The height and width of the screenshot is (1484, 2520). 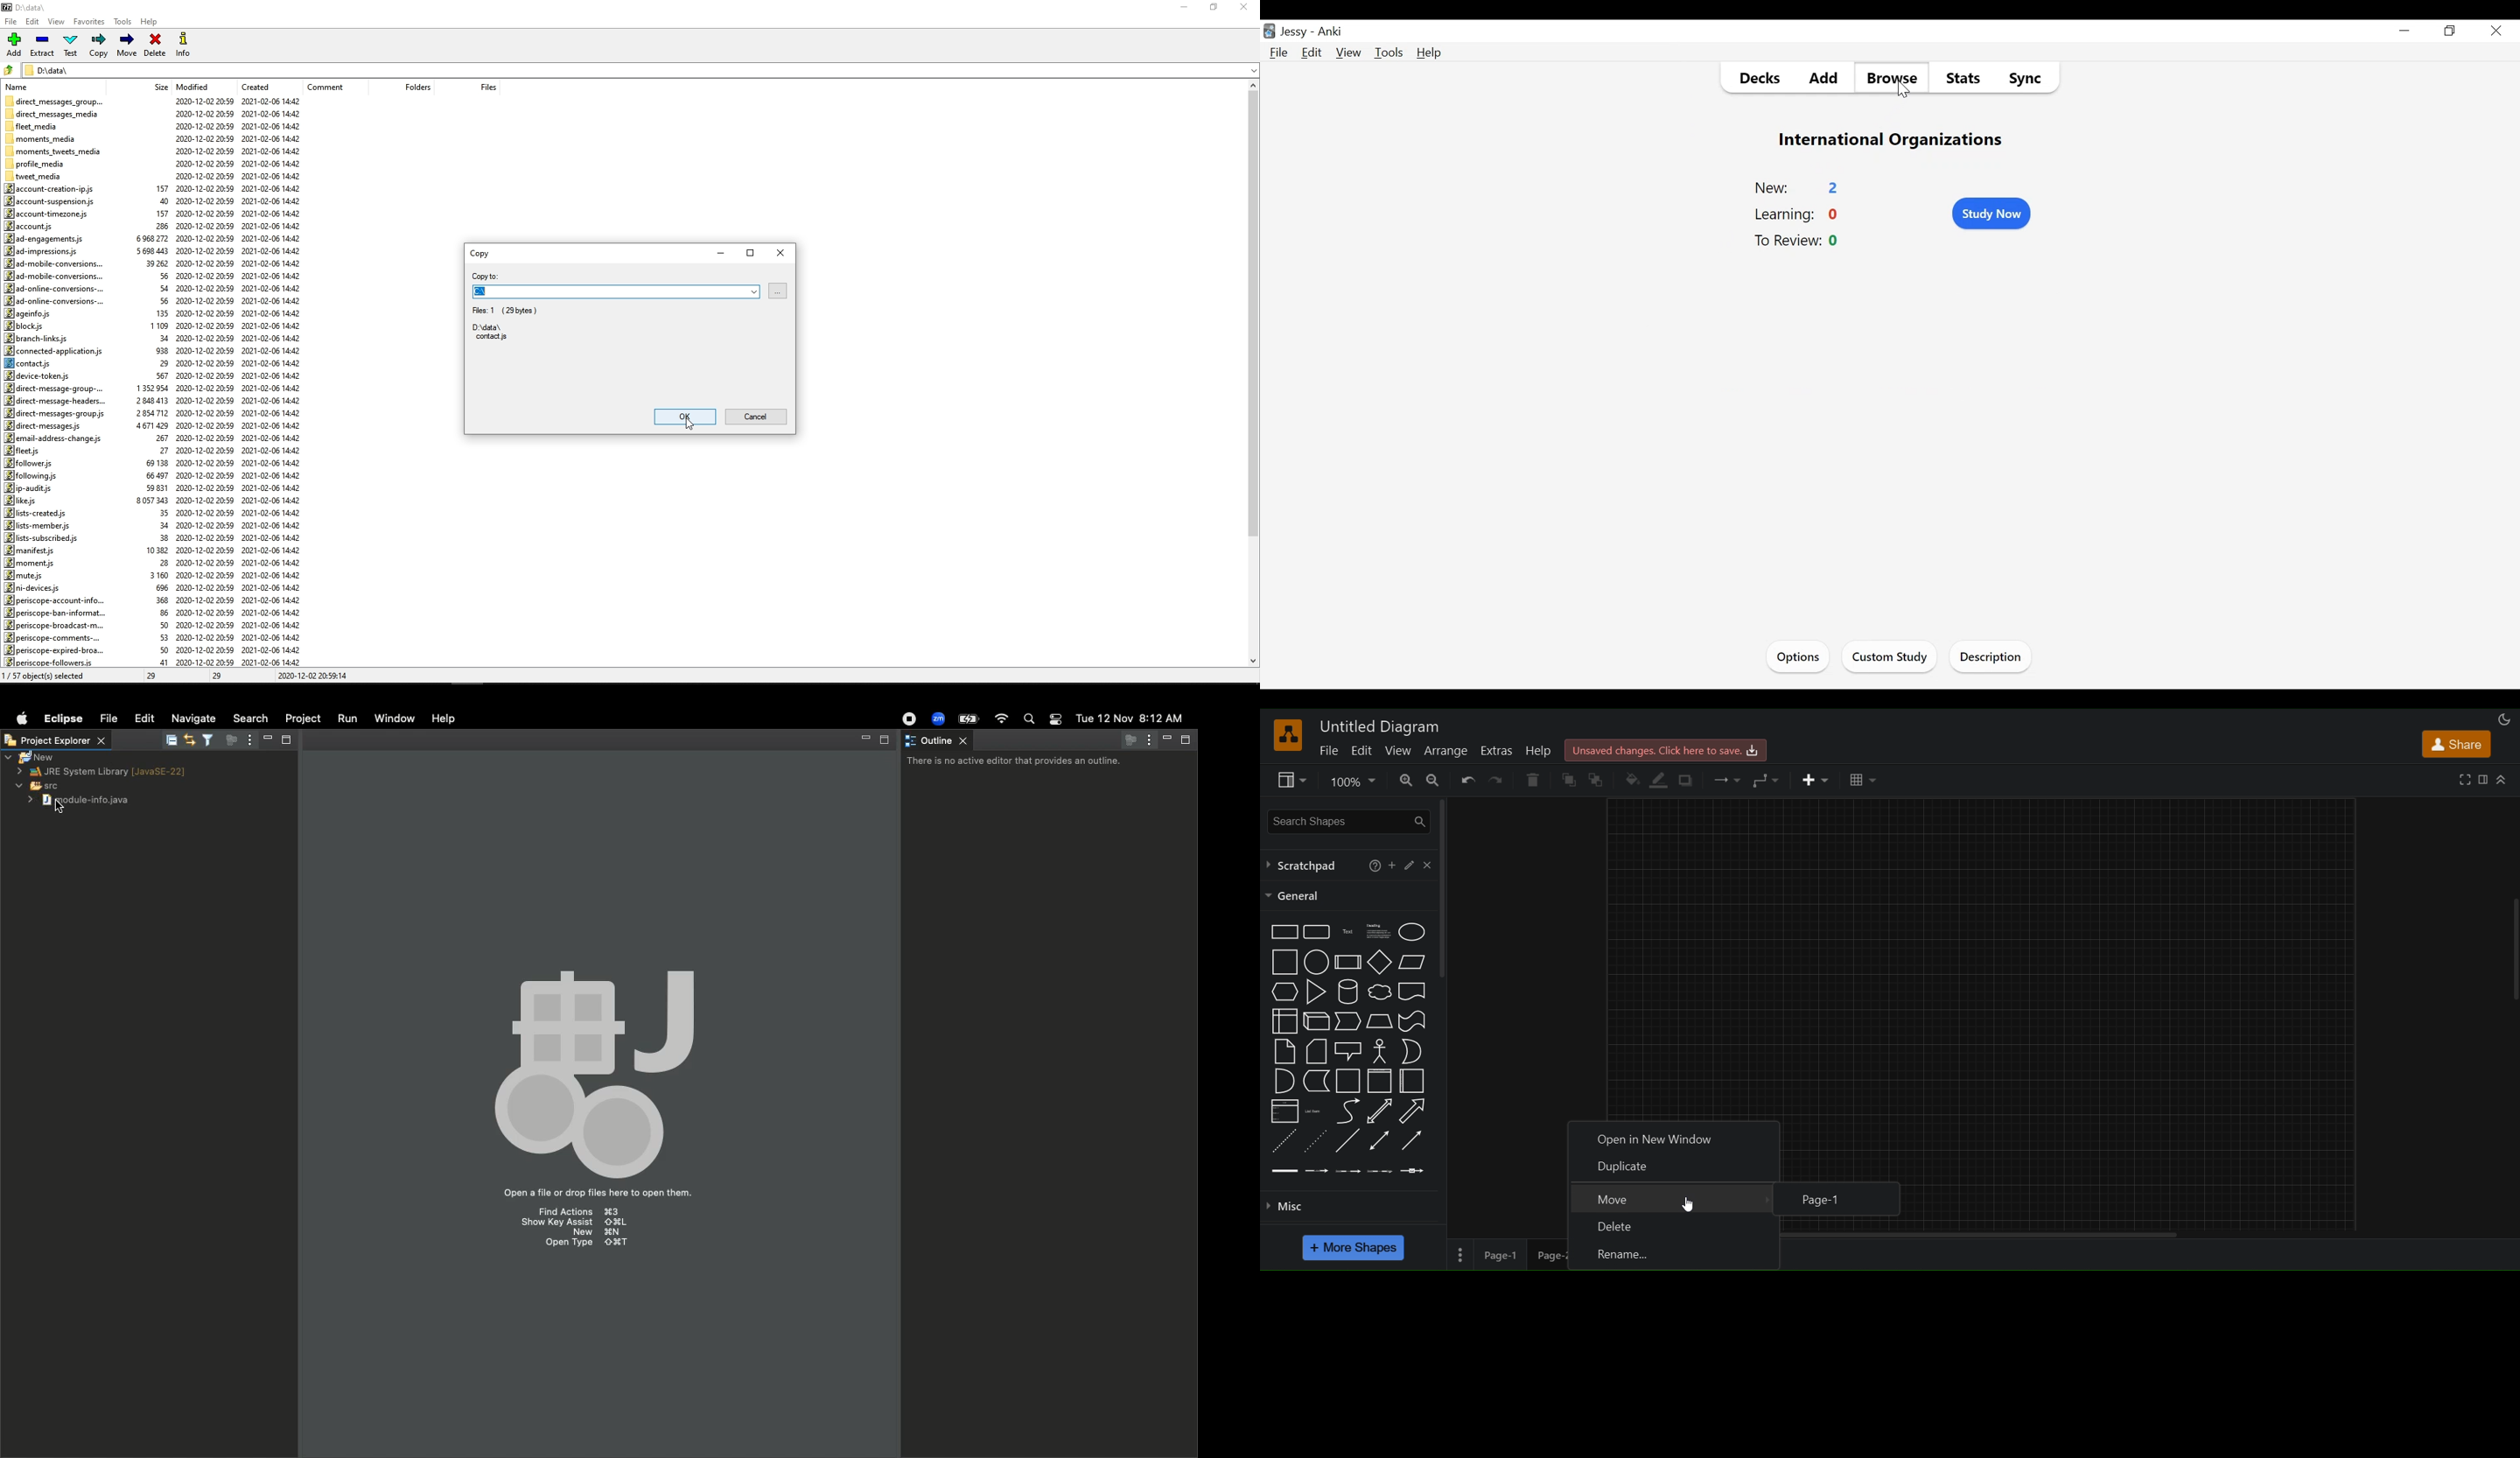 What do you see at coordinates (152, 24) in the screenshot?
I see `Help` at bounding box center [152, 24].